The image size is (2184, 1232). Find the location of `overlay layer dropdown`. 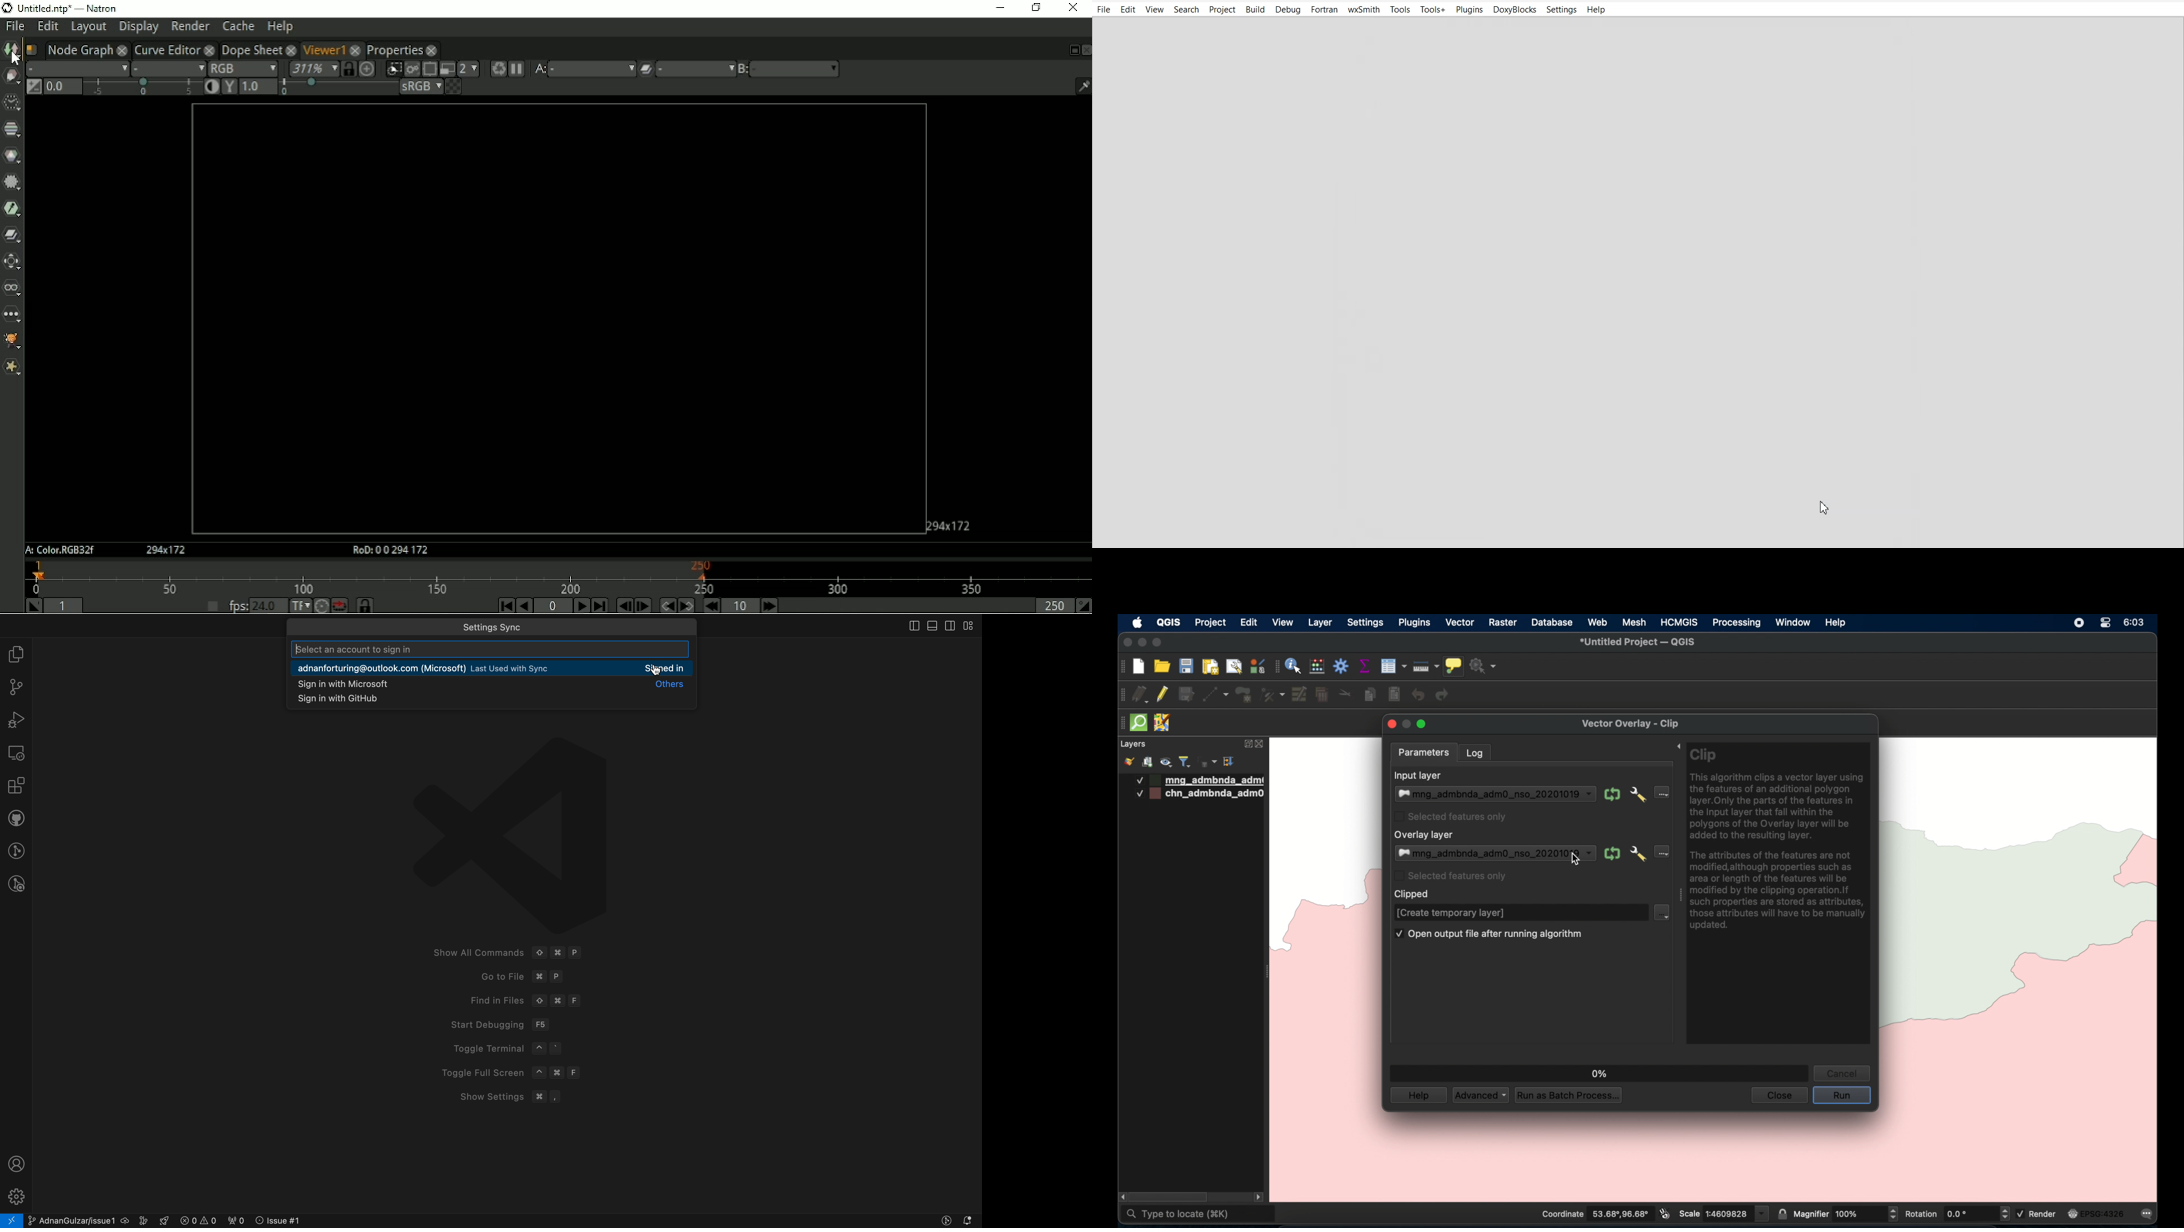

overlay layer dropdown is located at coordinates (1495, 852).